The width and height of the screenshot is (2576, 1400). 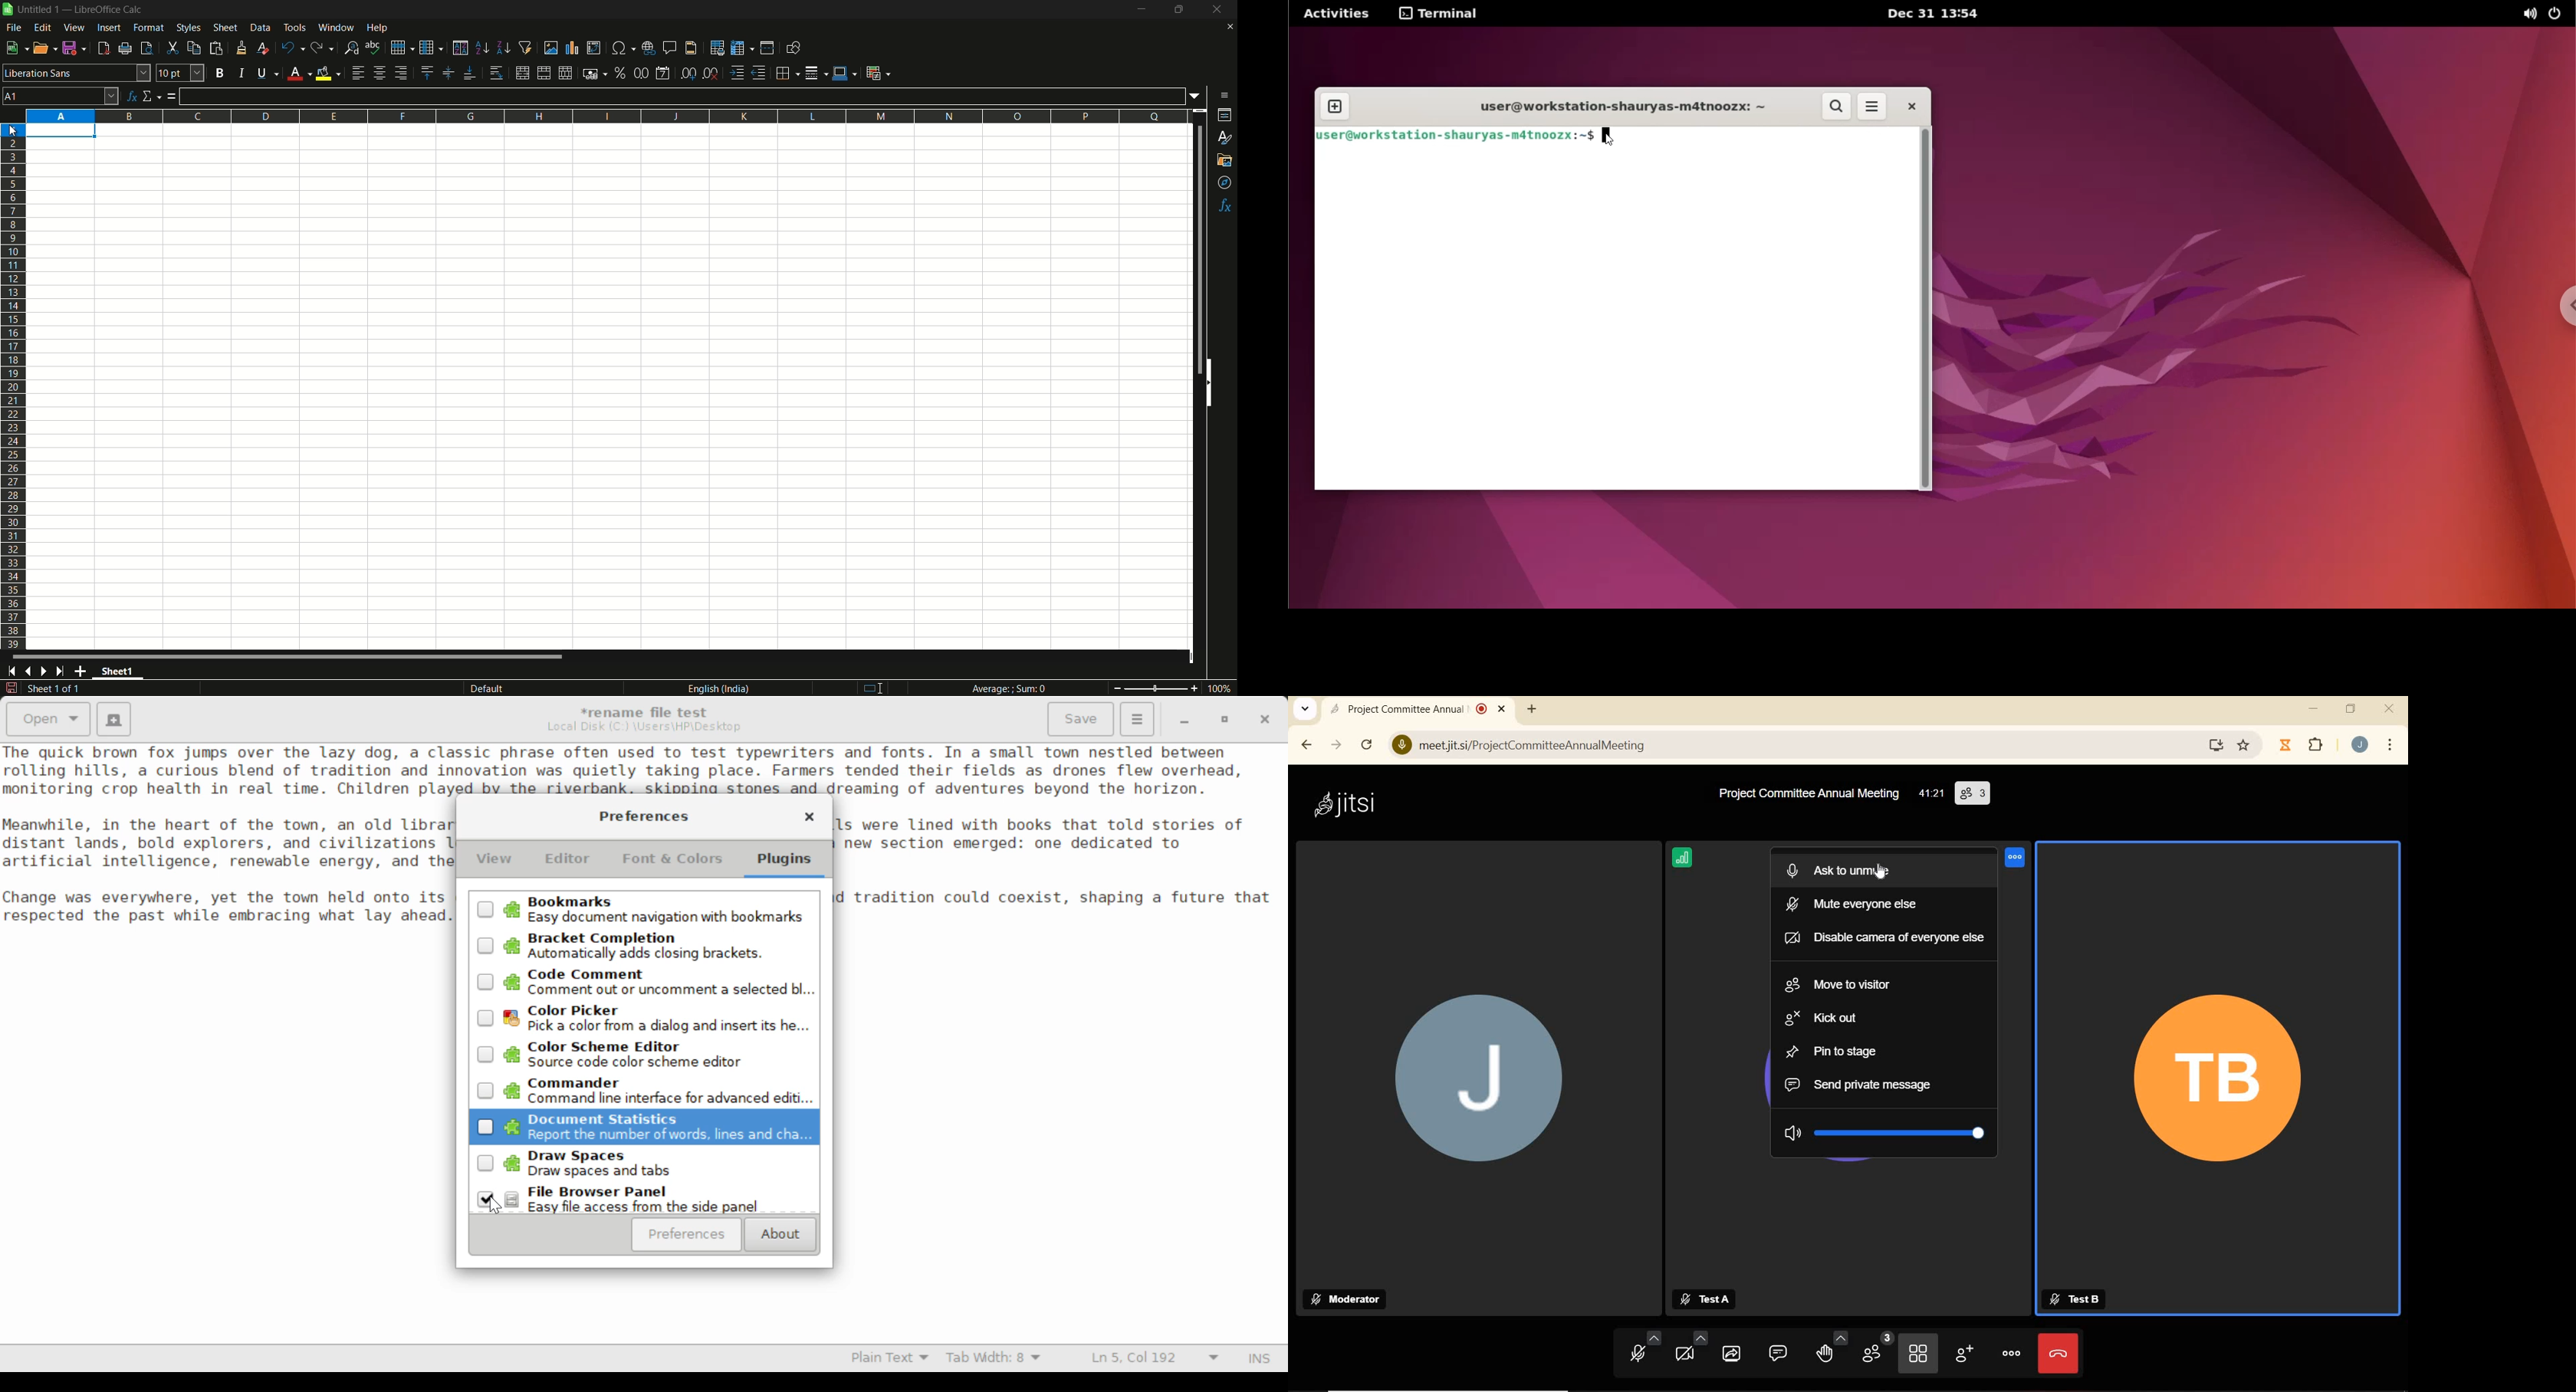 I want to click on power options, so click(x=2559, y=12).